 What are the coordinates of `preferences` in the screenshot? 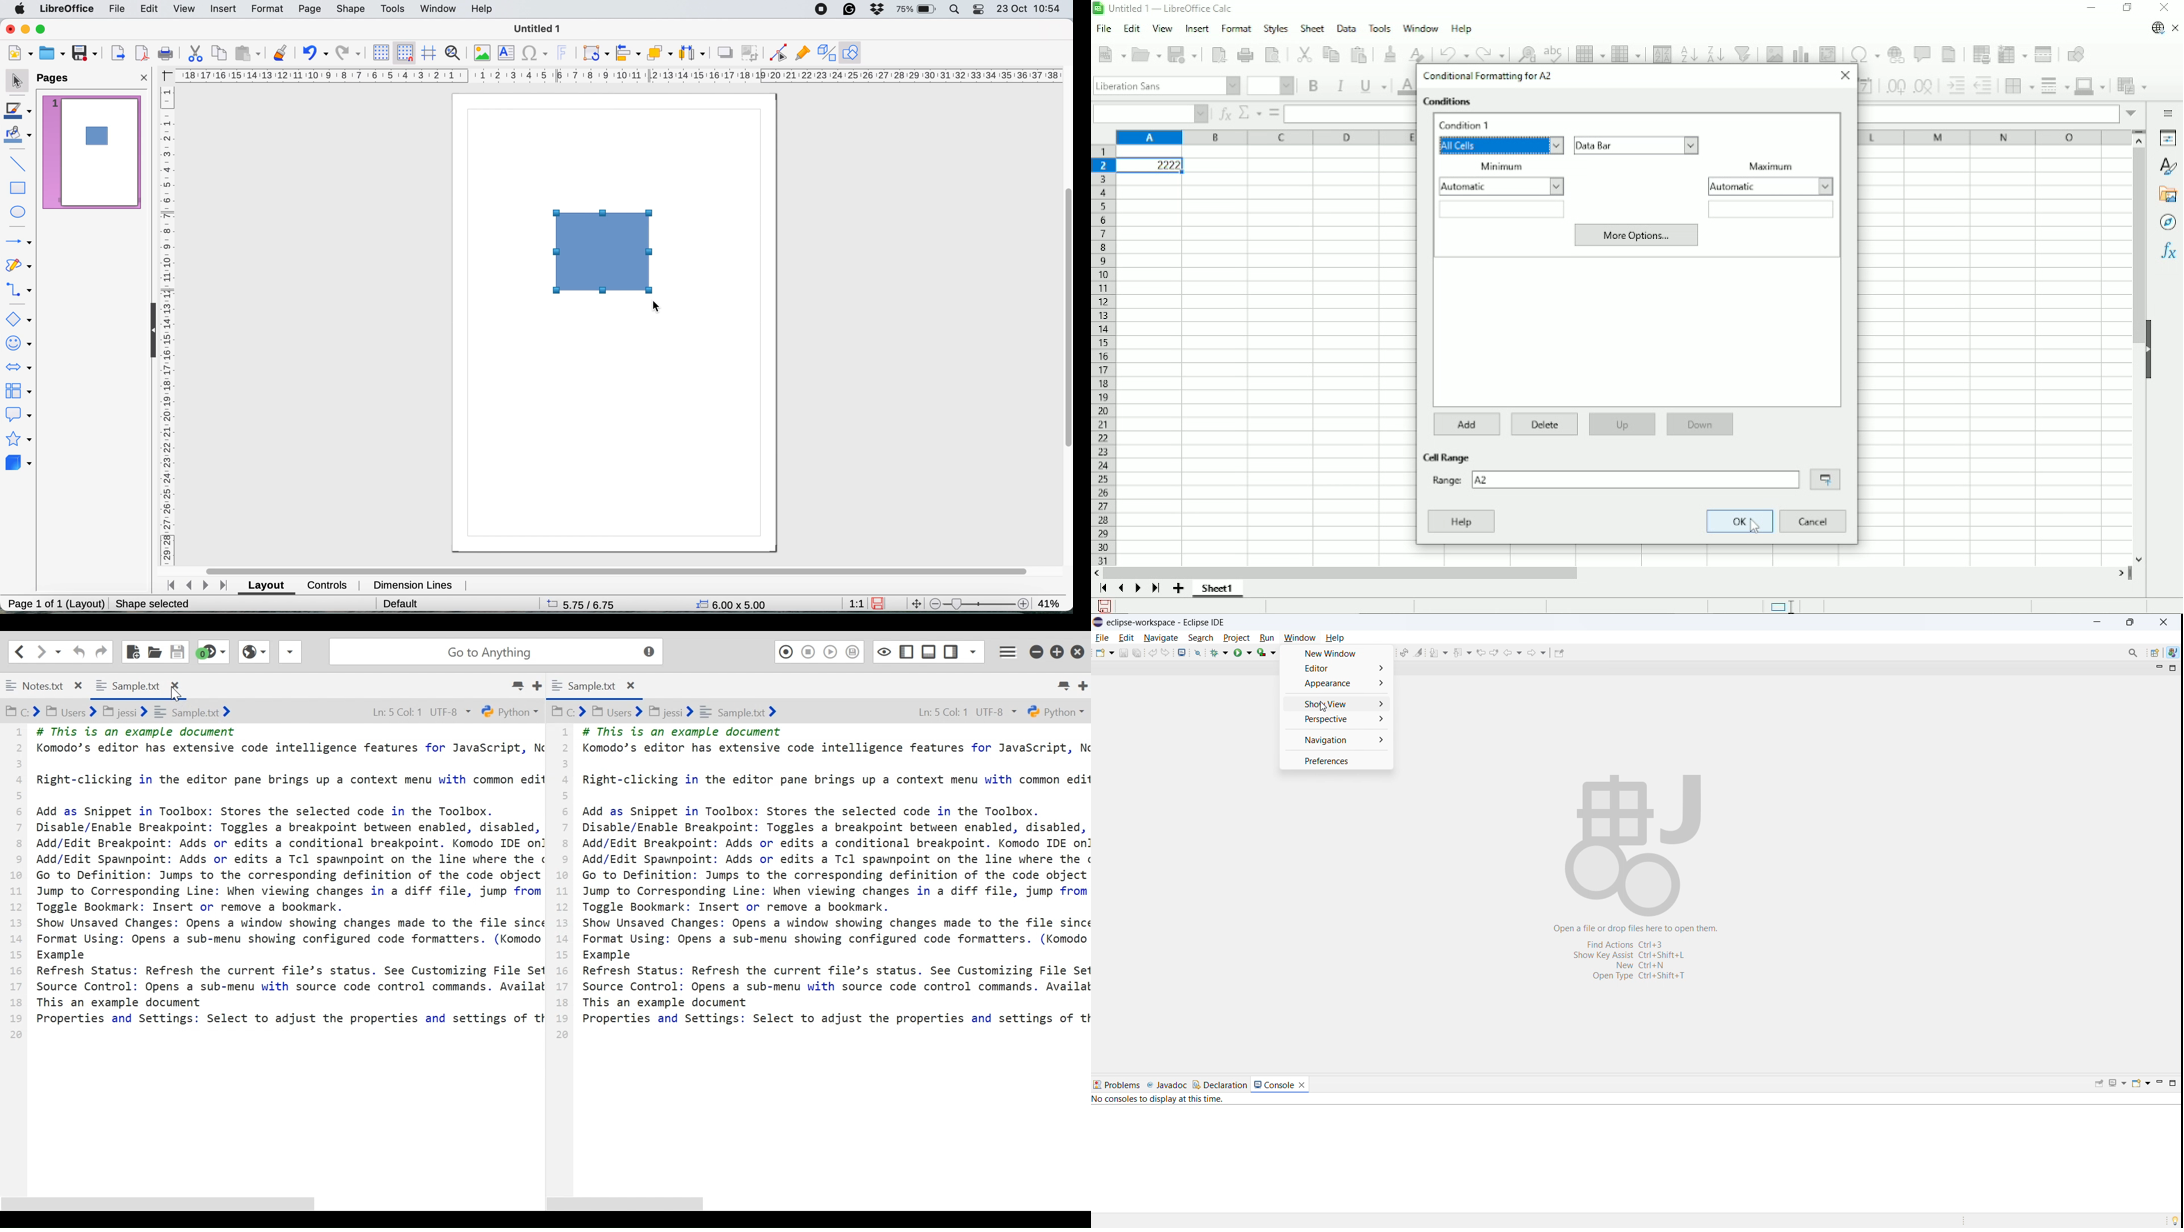 It's located at (1337, 760).